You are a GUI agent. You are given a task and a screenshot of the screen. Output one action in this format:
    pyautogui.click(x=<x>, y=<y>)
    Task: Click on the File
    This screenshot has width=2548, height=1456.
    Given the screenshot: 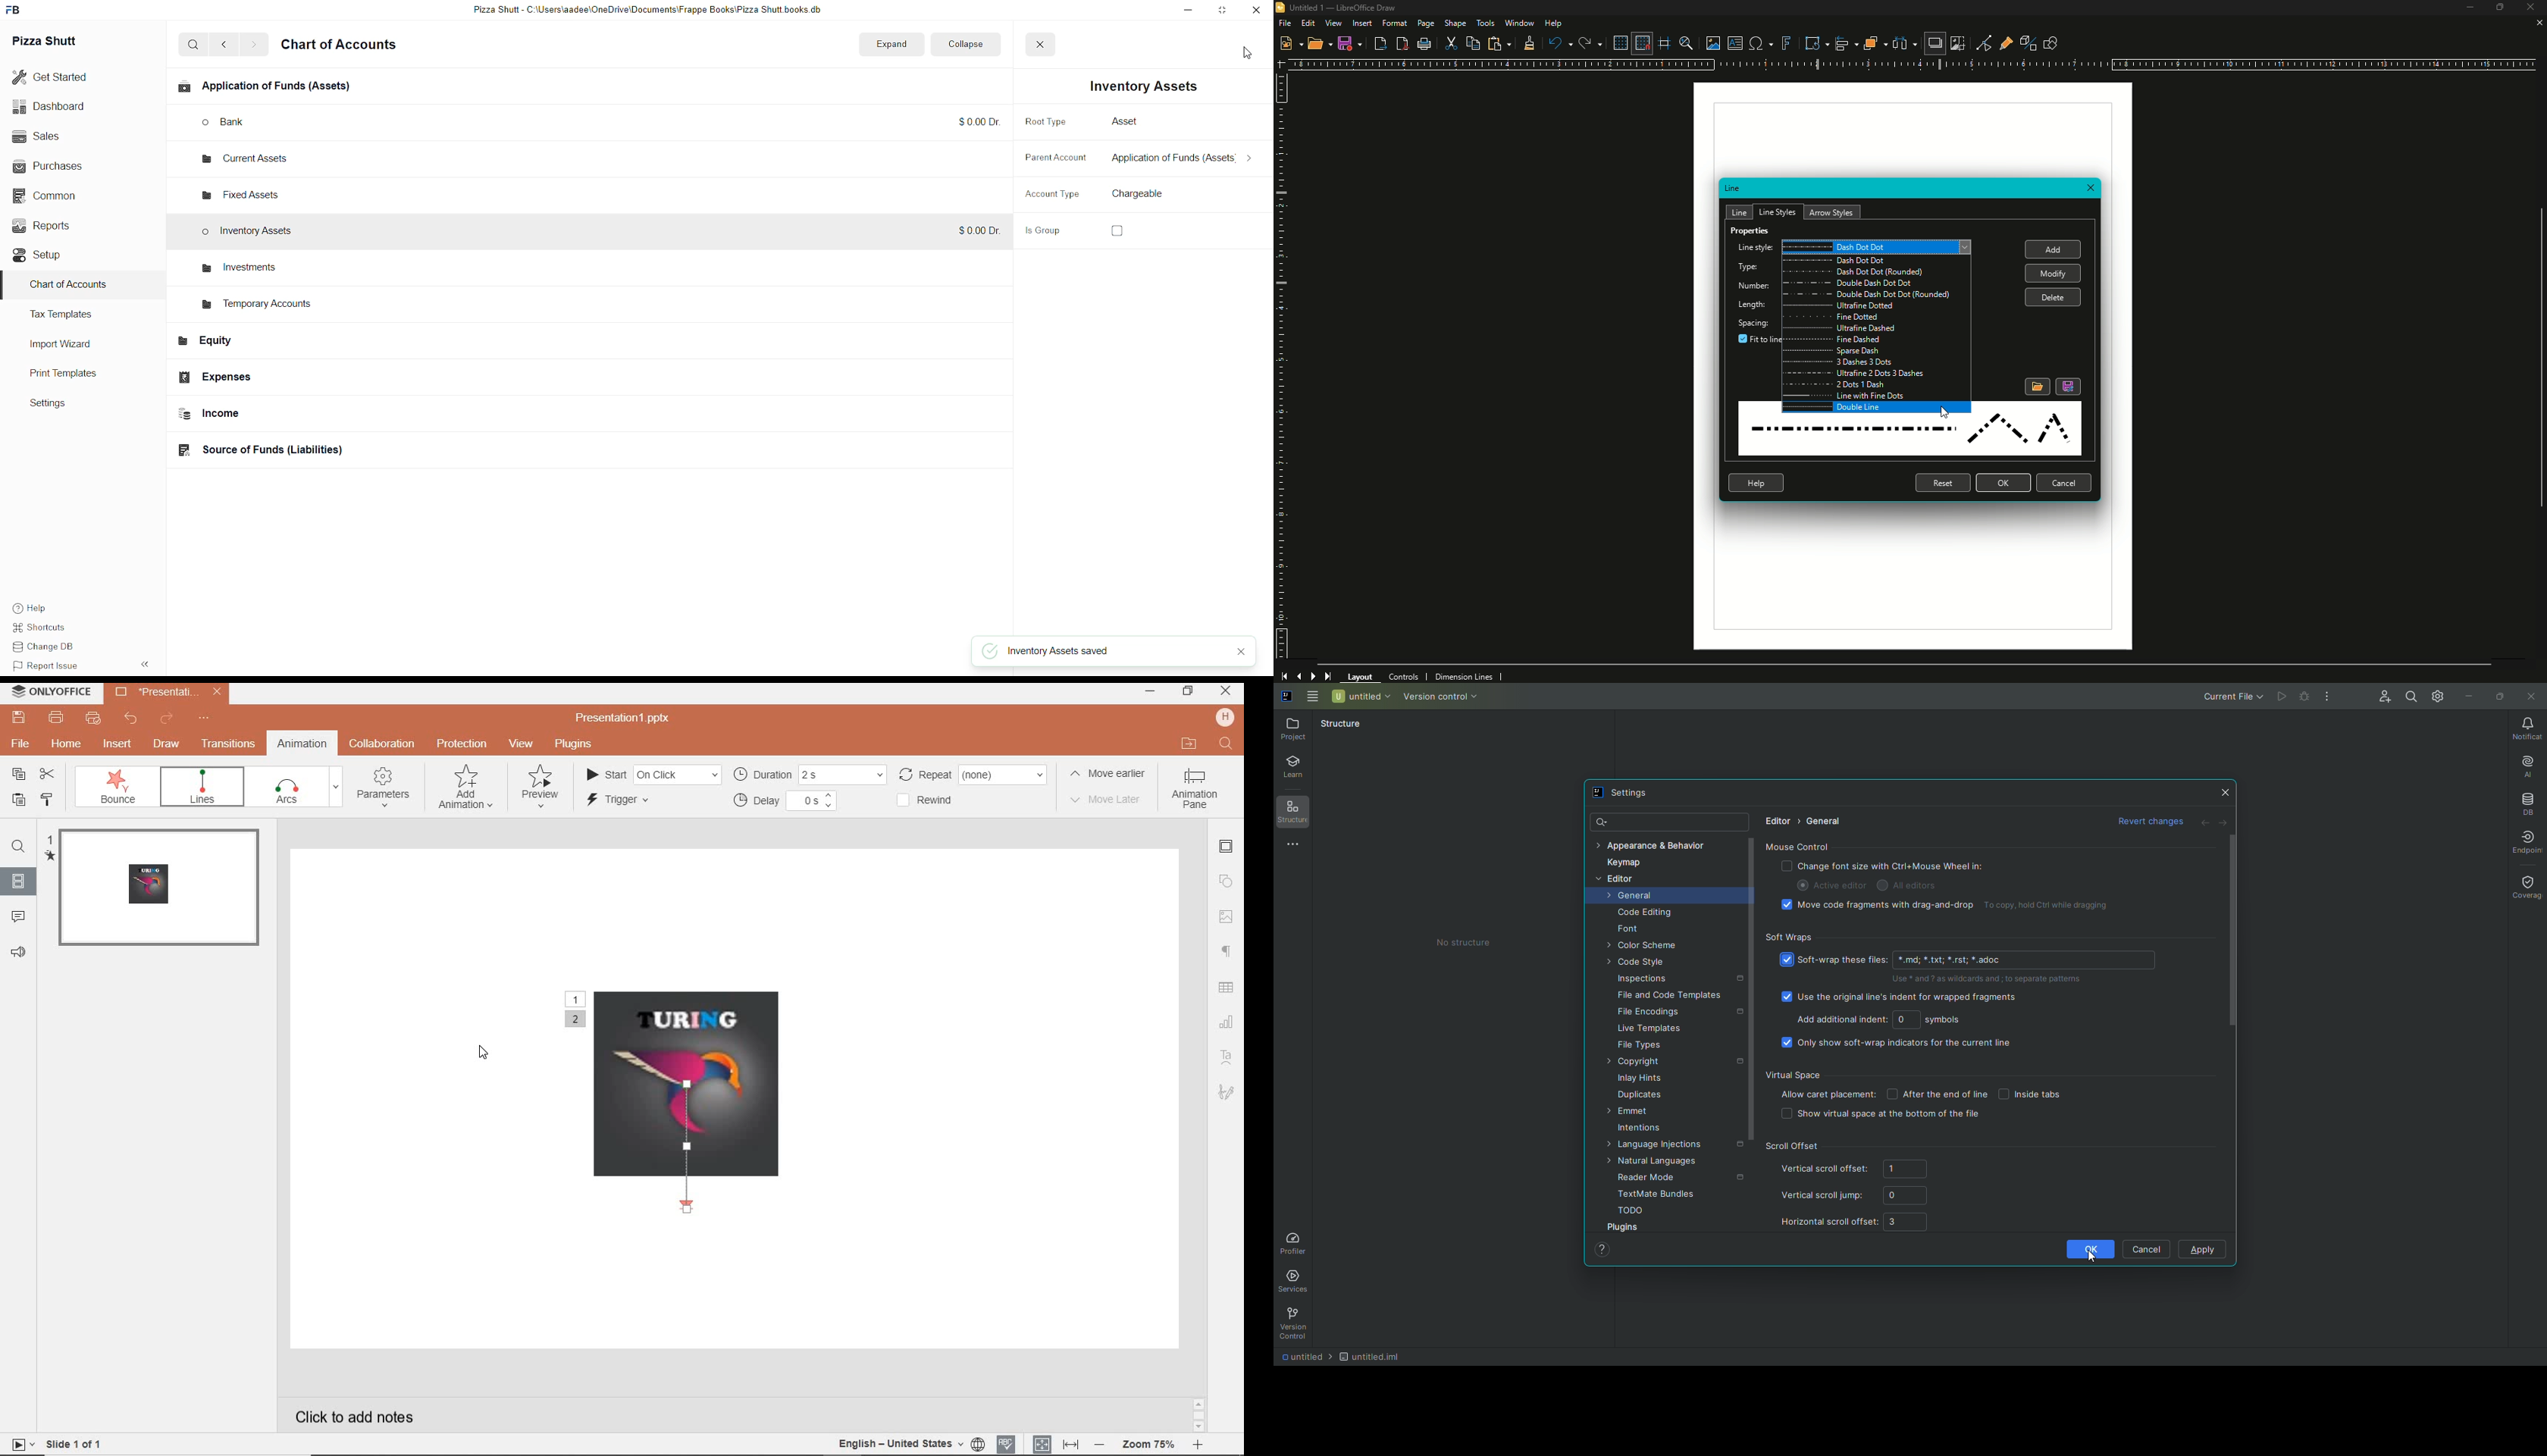 What is the action you would take?
    pyautogui.click(x=1284, y=23)
    